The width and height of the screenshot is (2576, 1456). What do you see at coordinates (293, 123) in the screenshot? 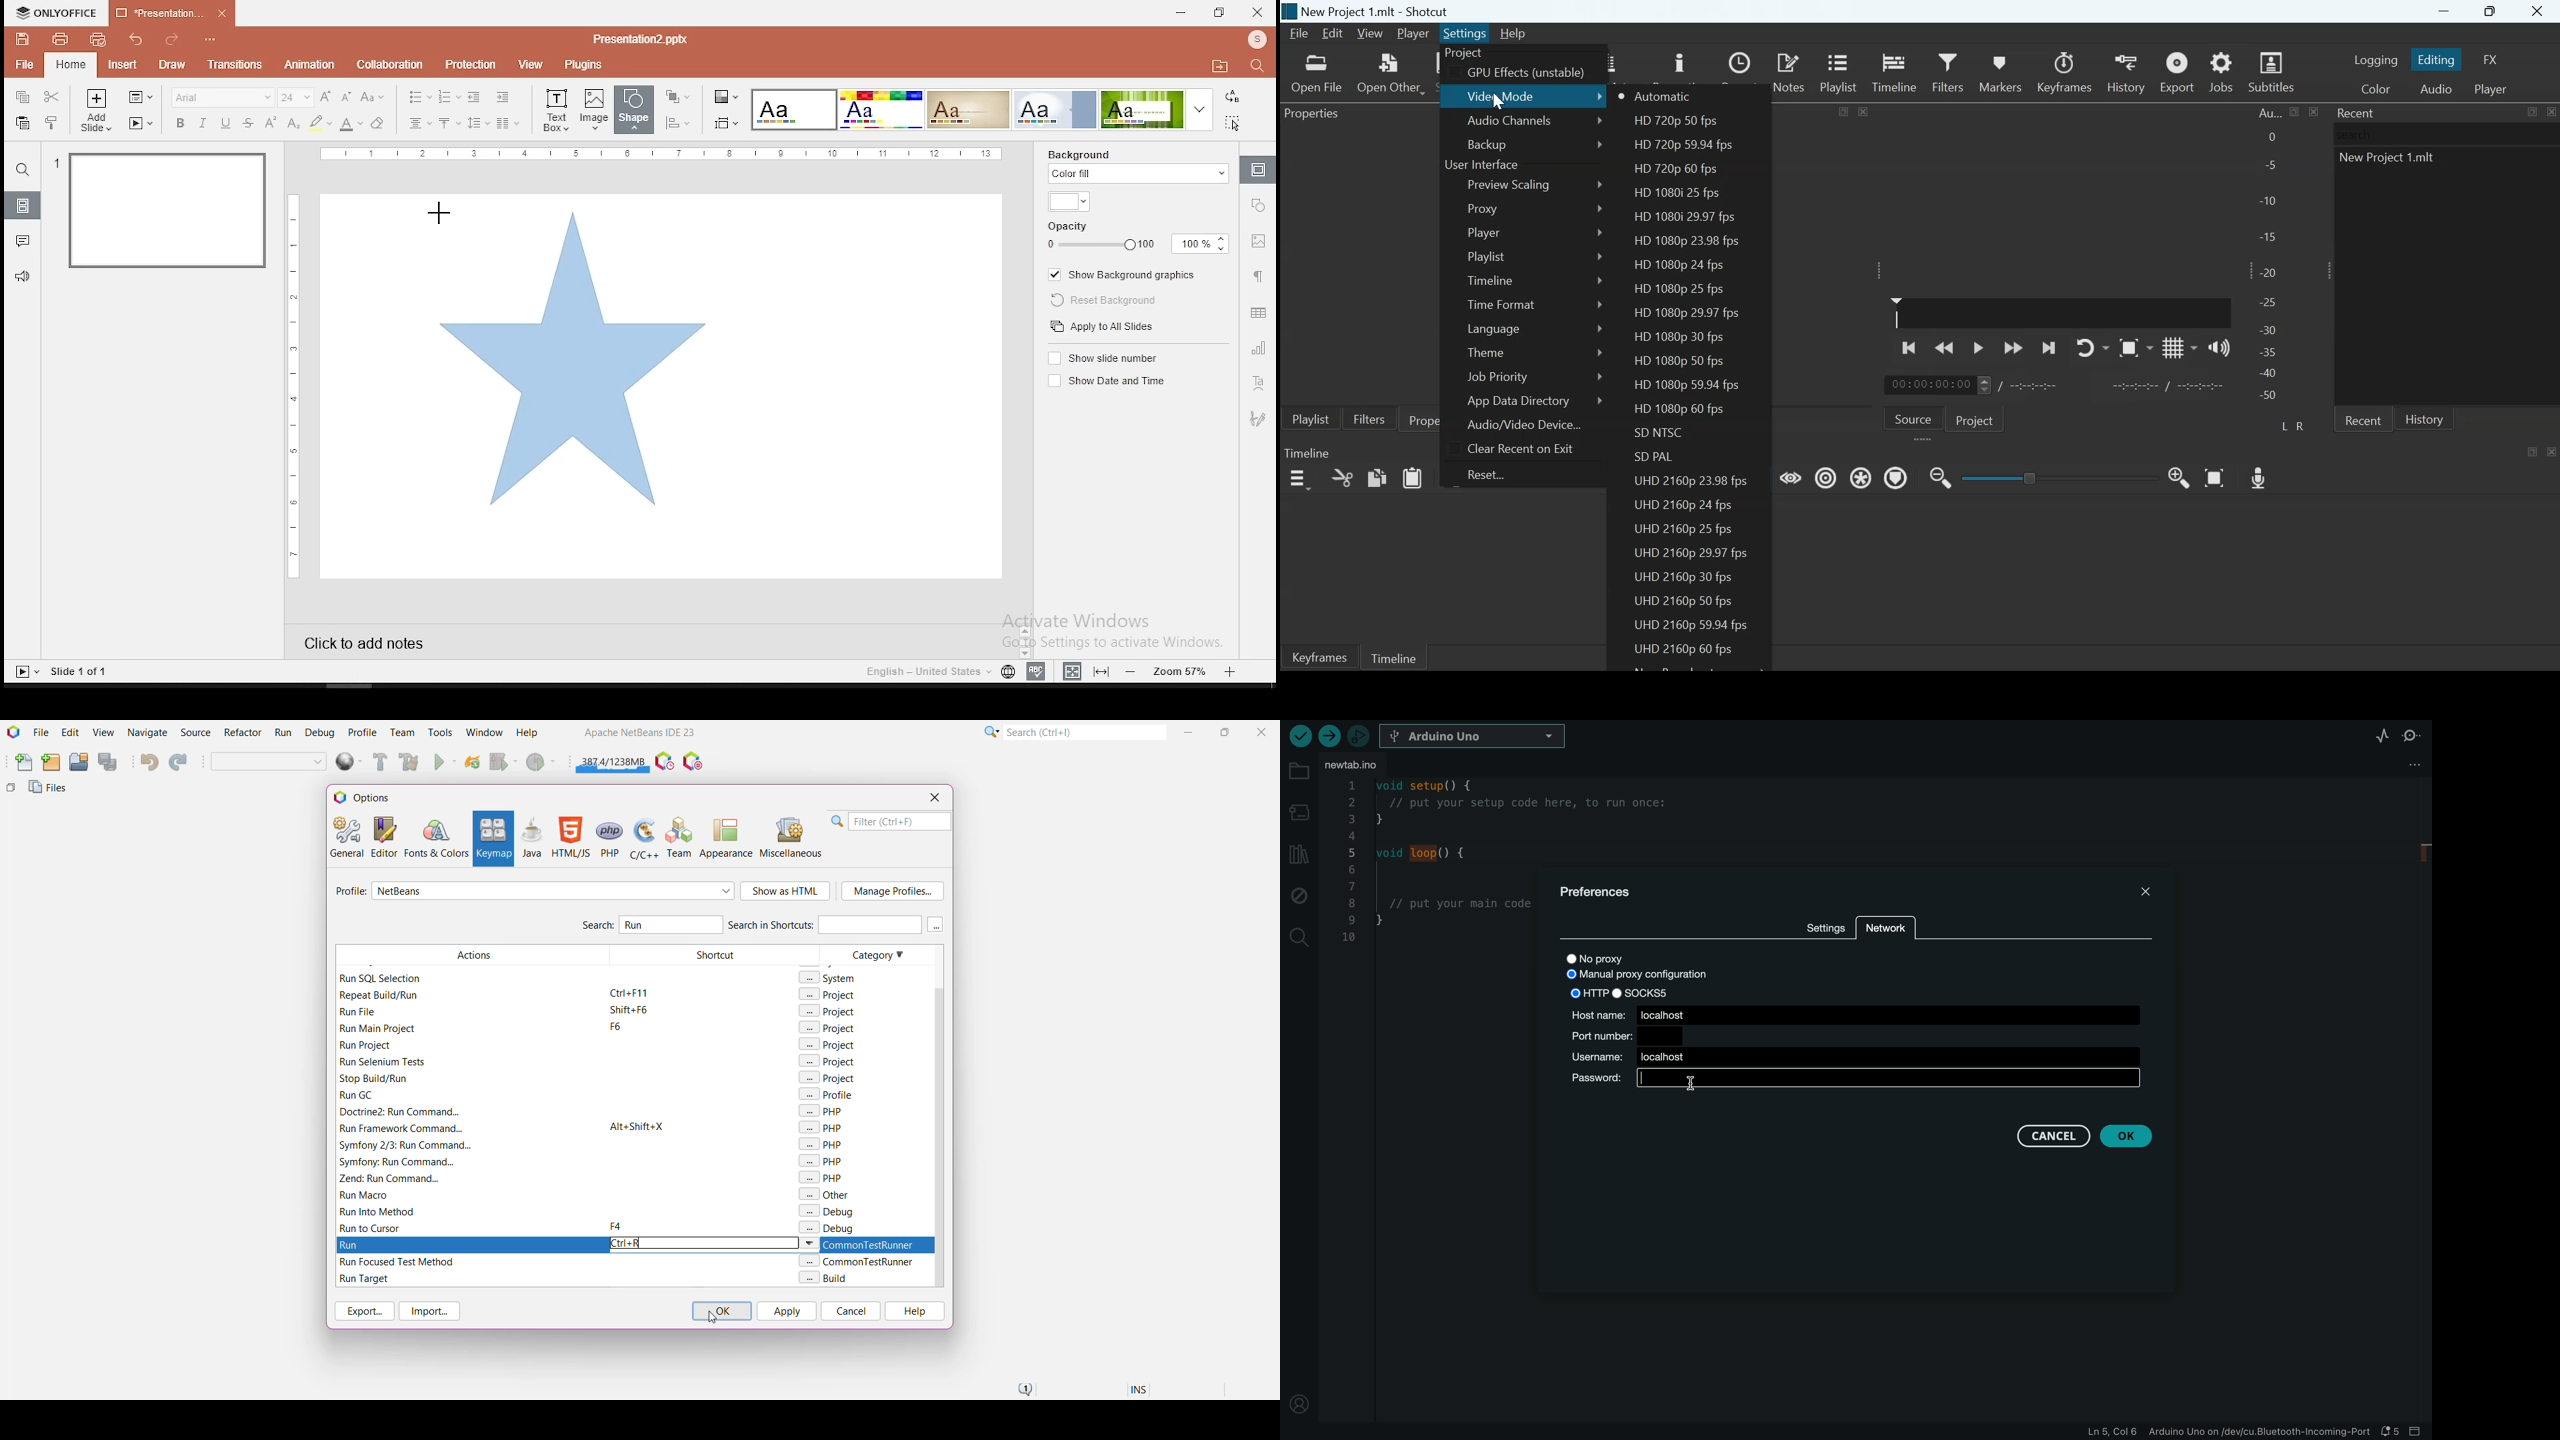
I see `subscript` at bounding box center [293, 123].